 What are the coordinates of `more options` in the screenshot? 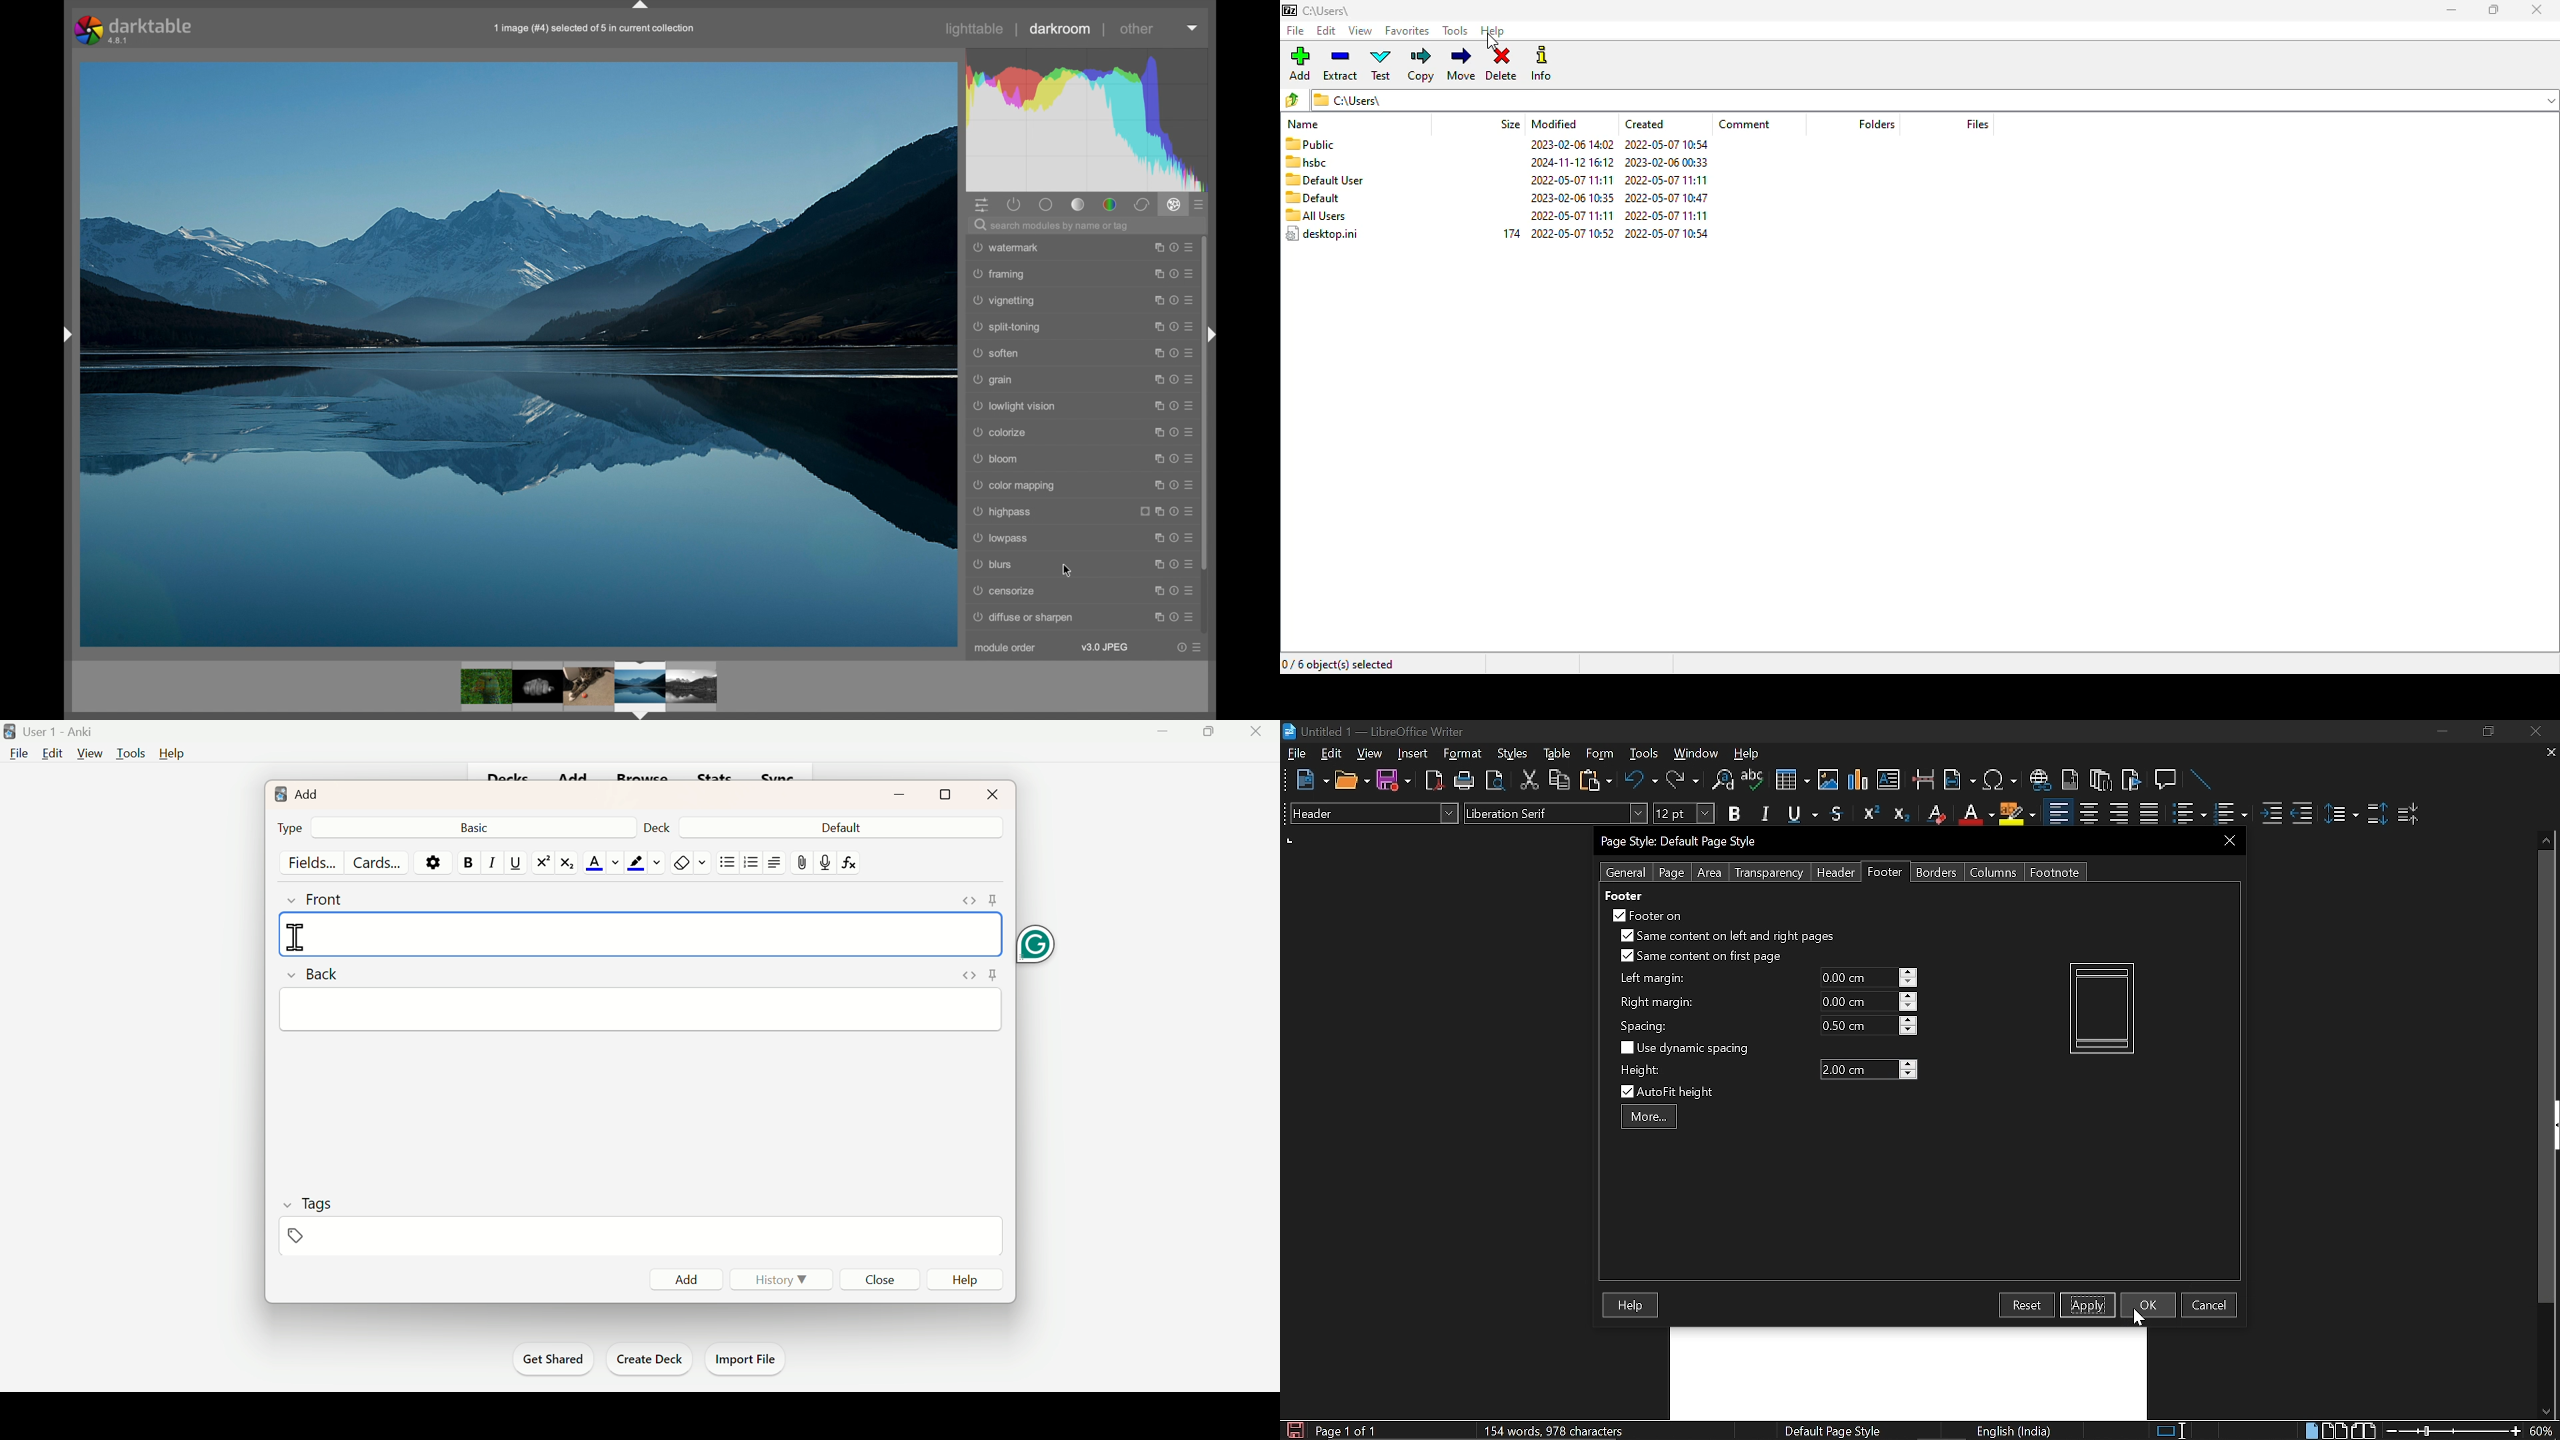 It's located at (1191, 328).